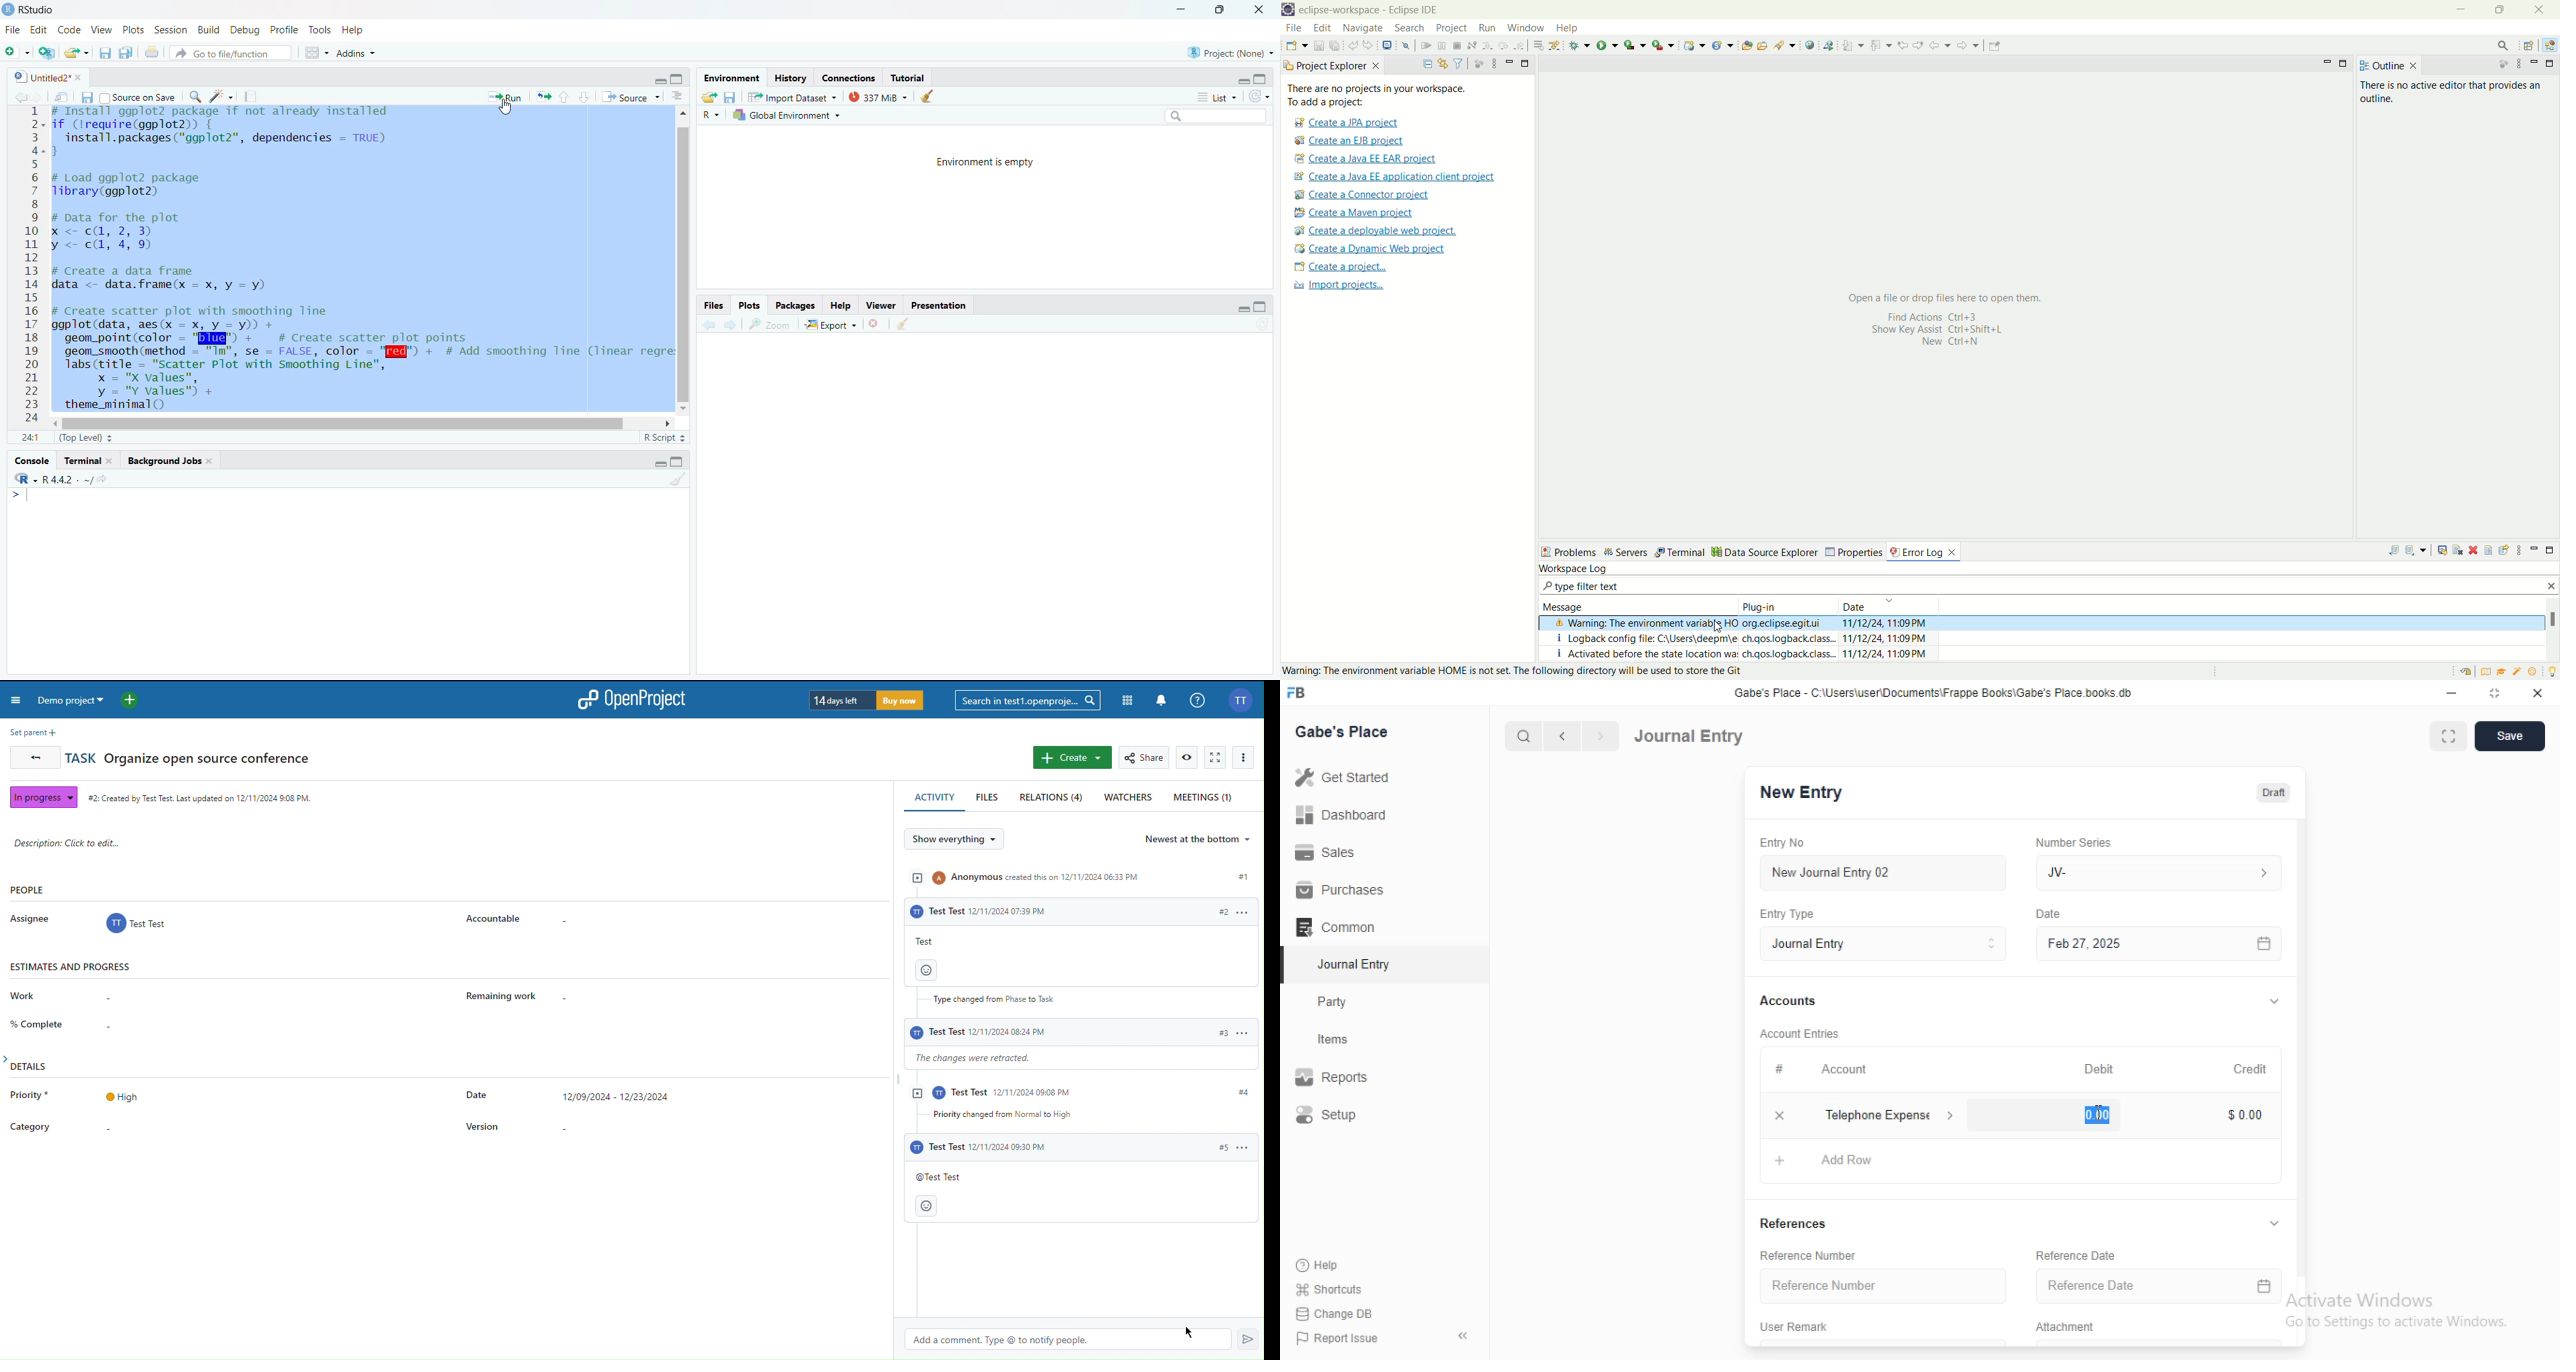 This screenshot has height=1372, width=2576. What do you see at coordinates (1335, 1312) in the screenshot?
I see `| Change DB` at bounding box center [1335, 1312].